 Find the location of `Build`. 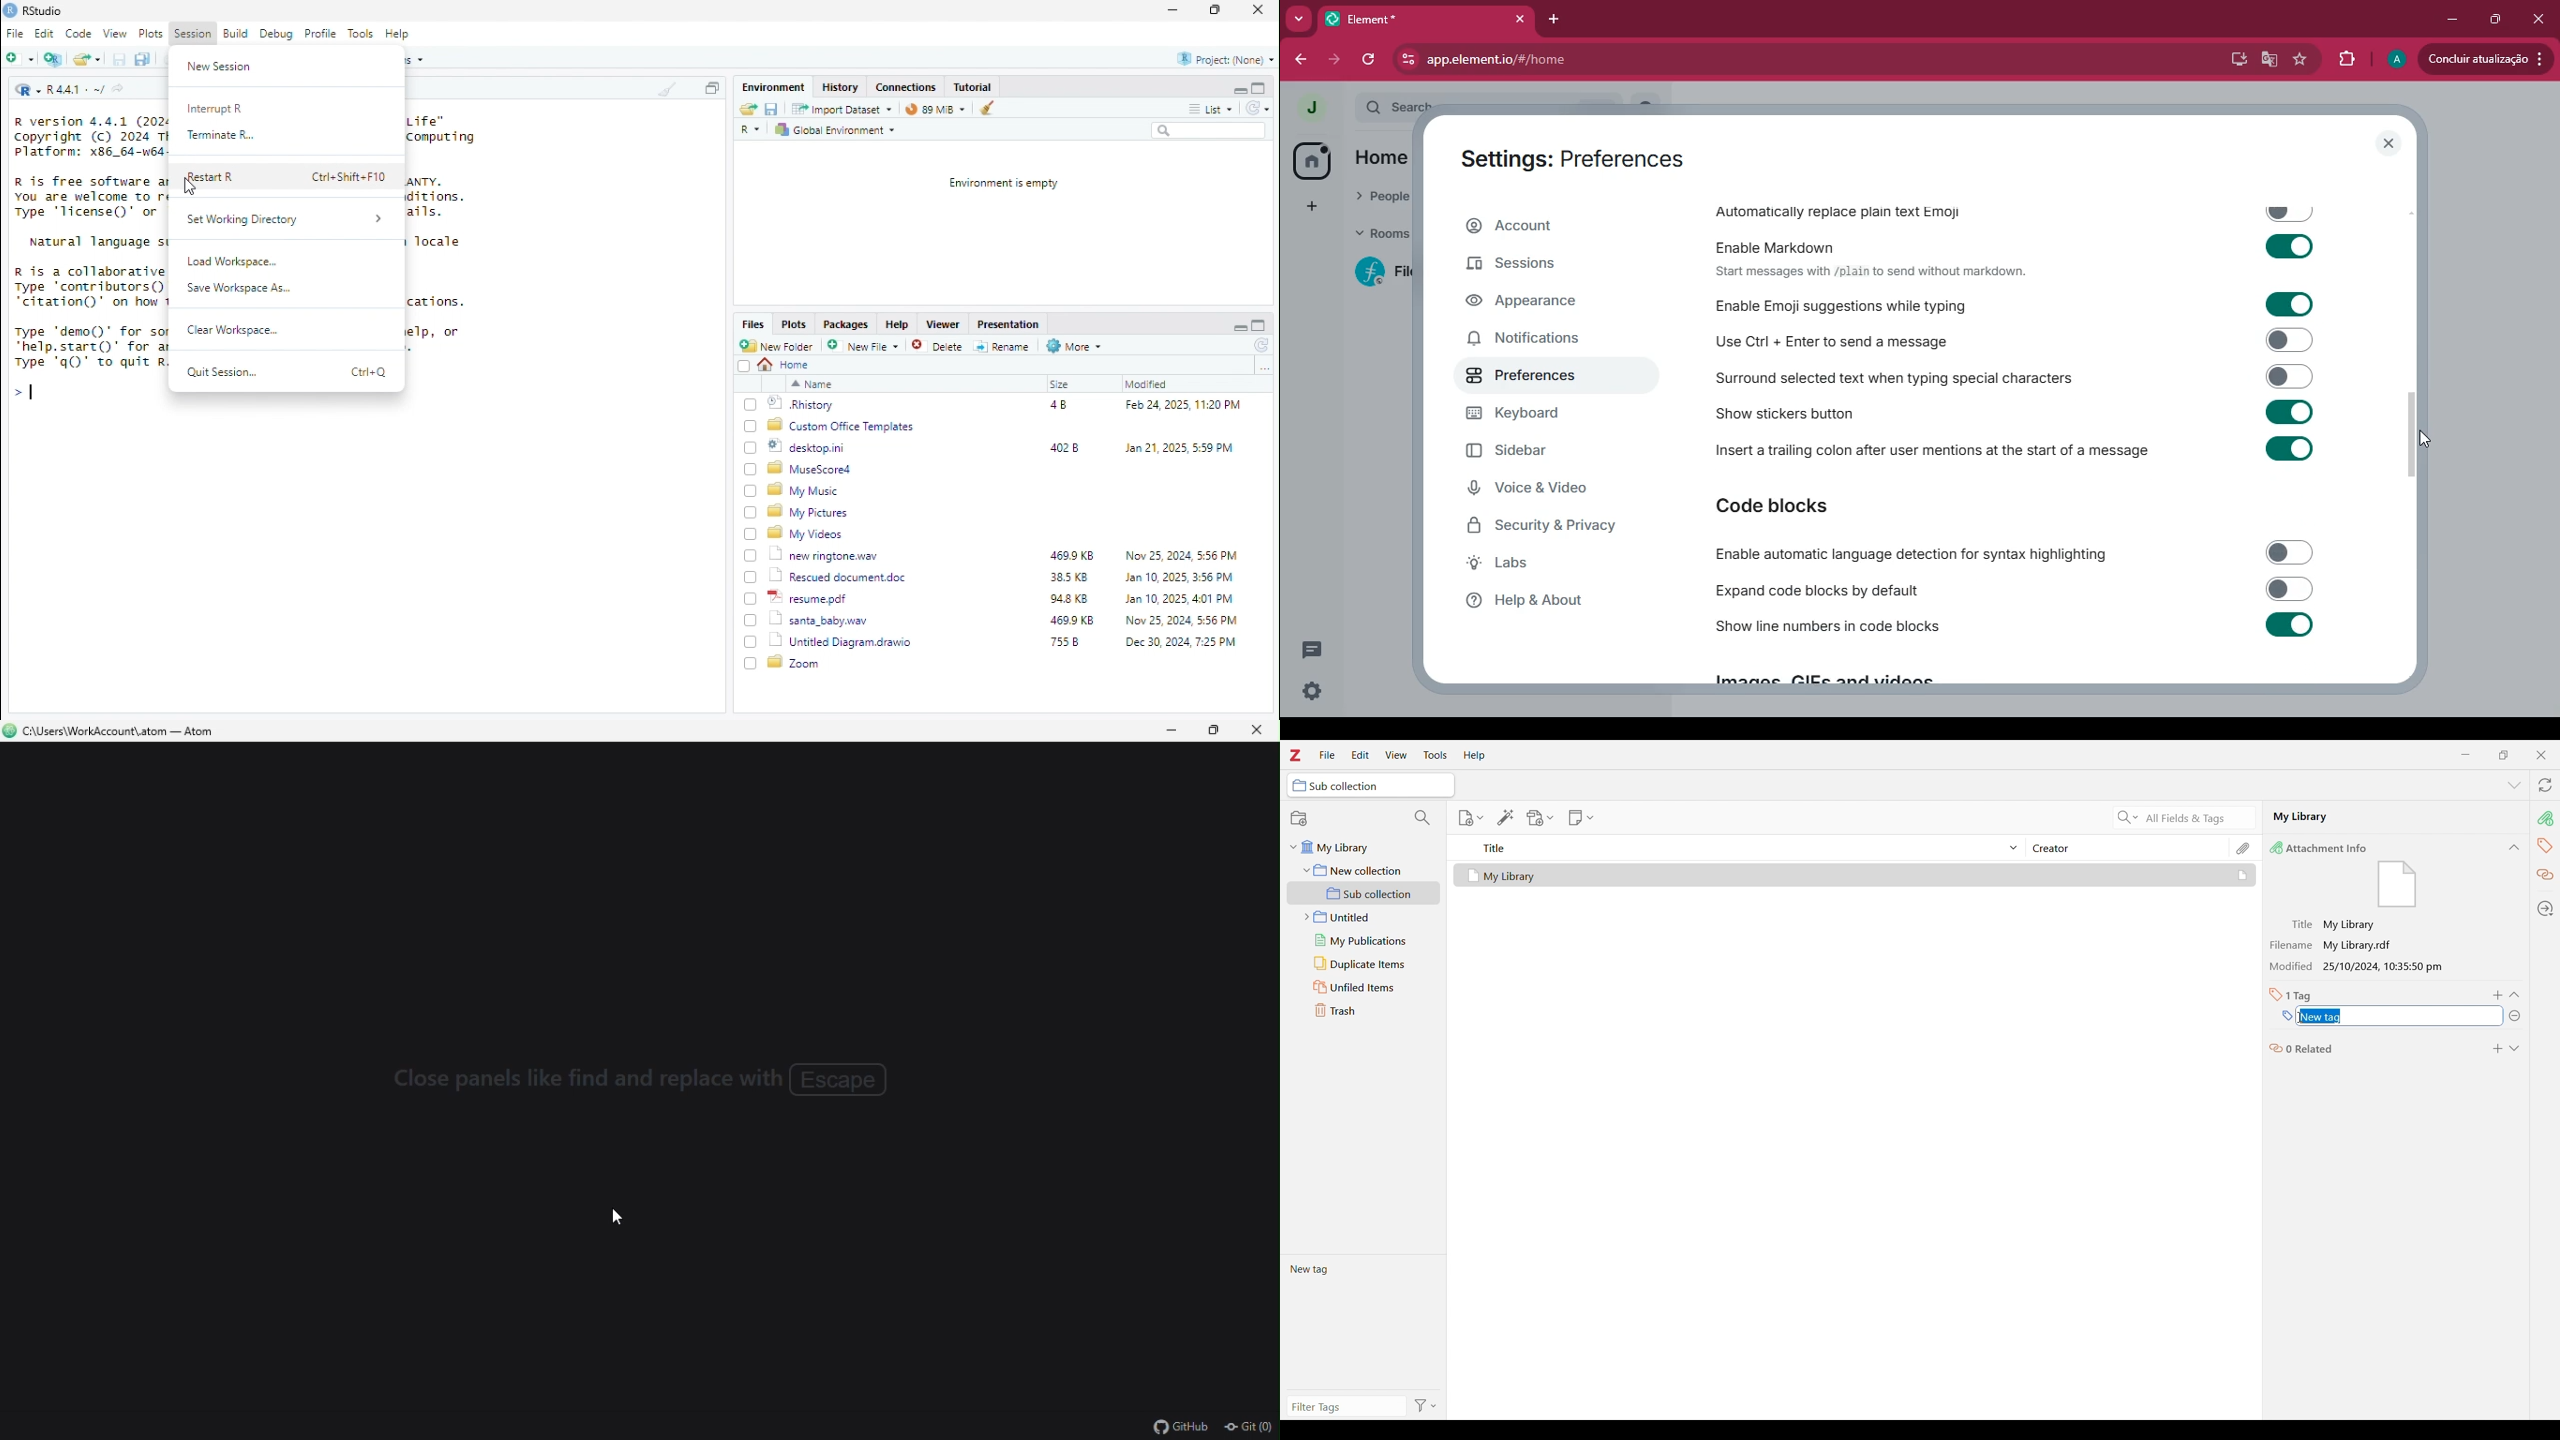

Build is located at coordinates (237, 34).